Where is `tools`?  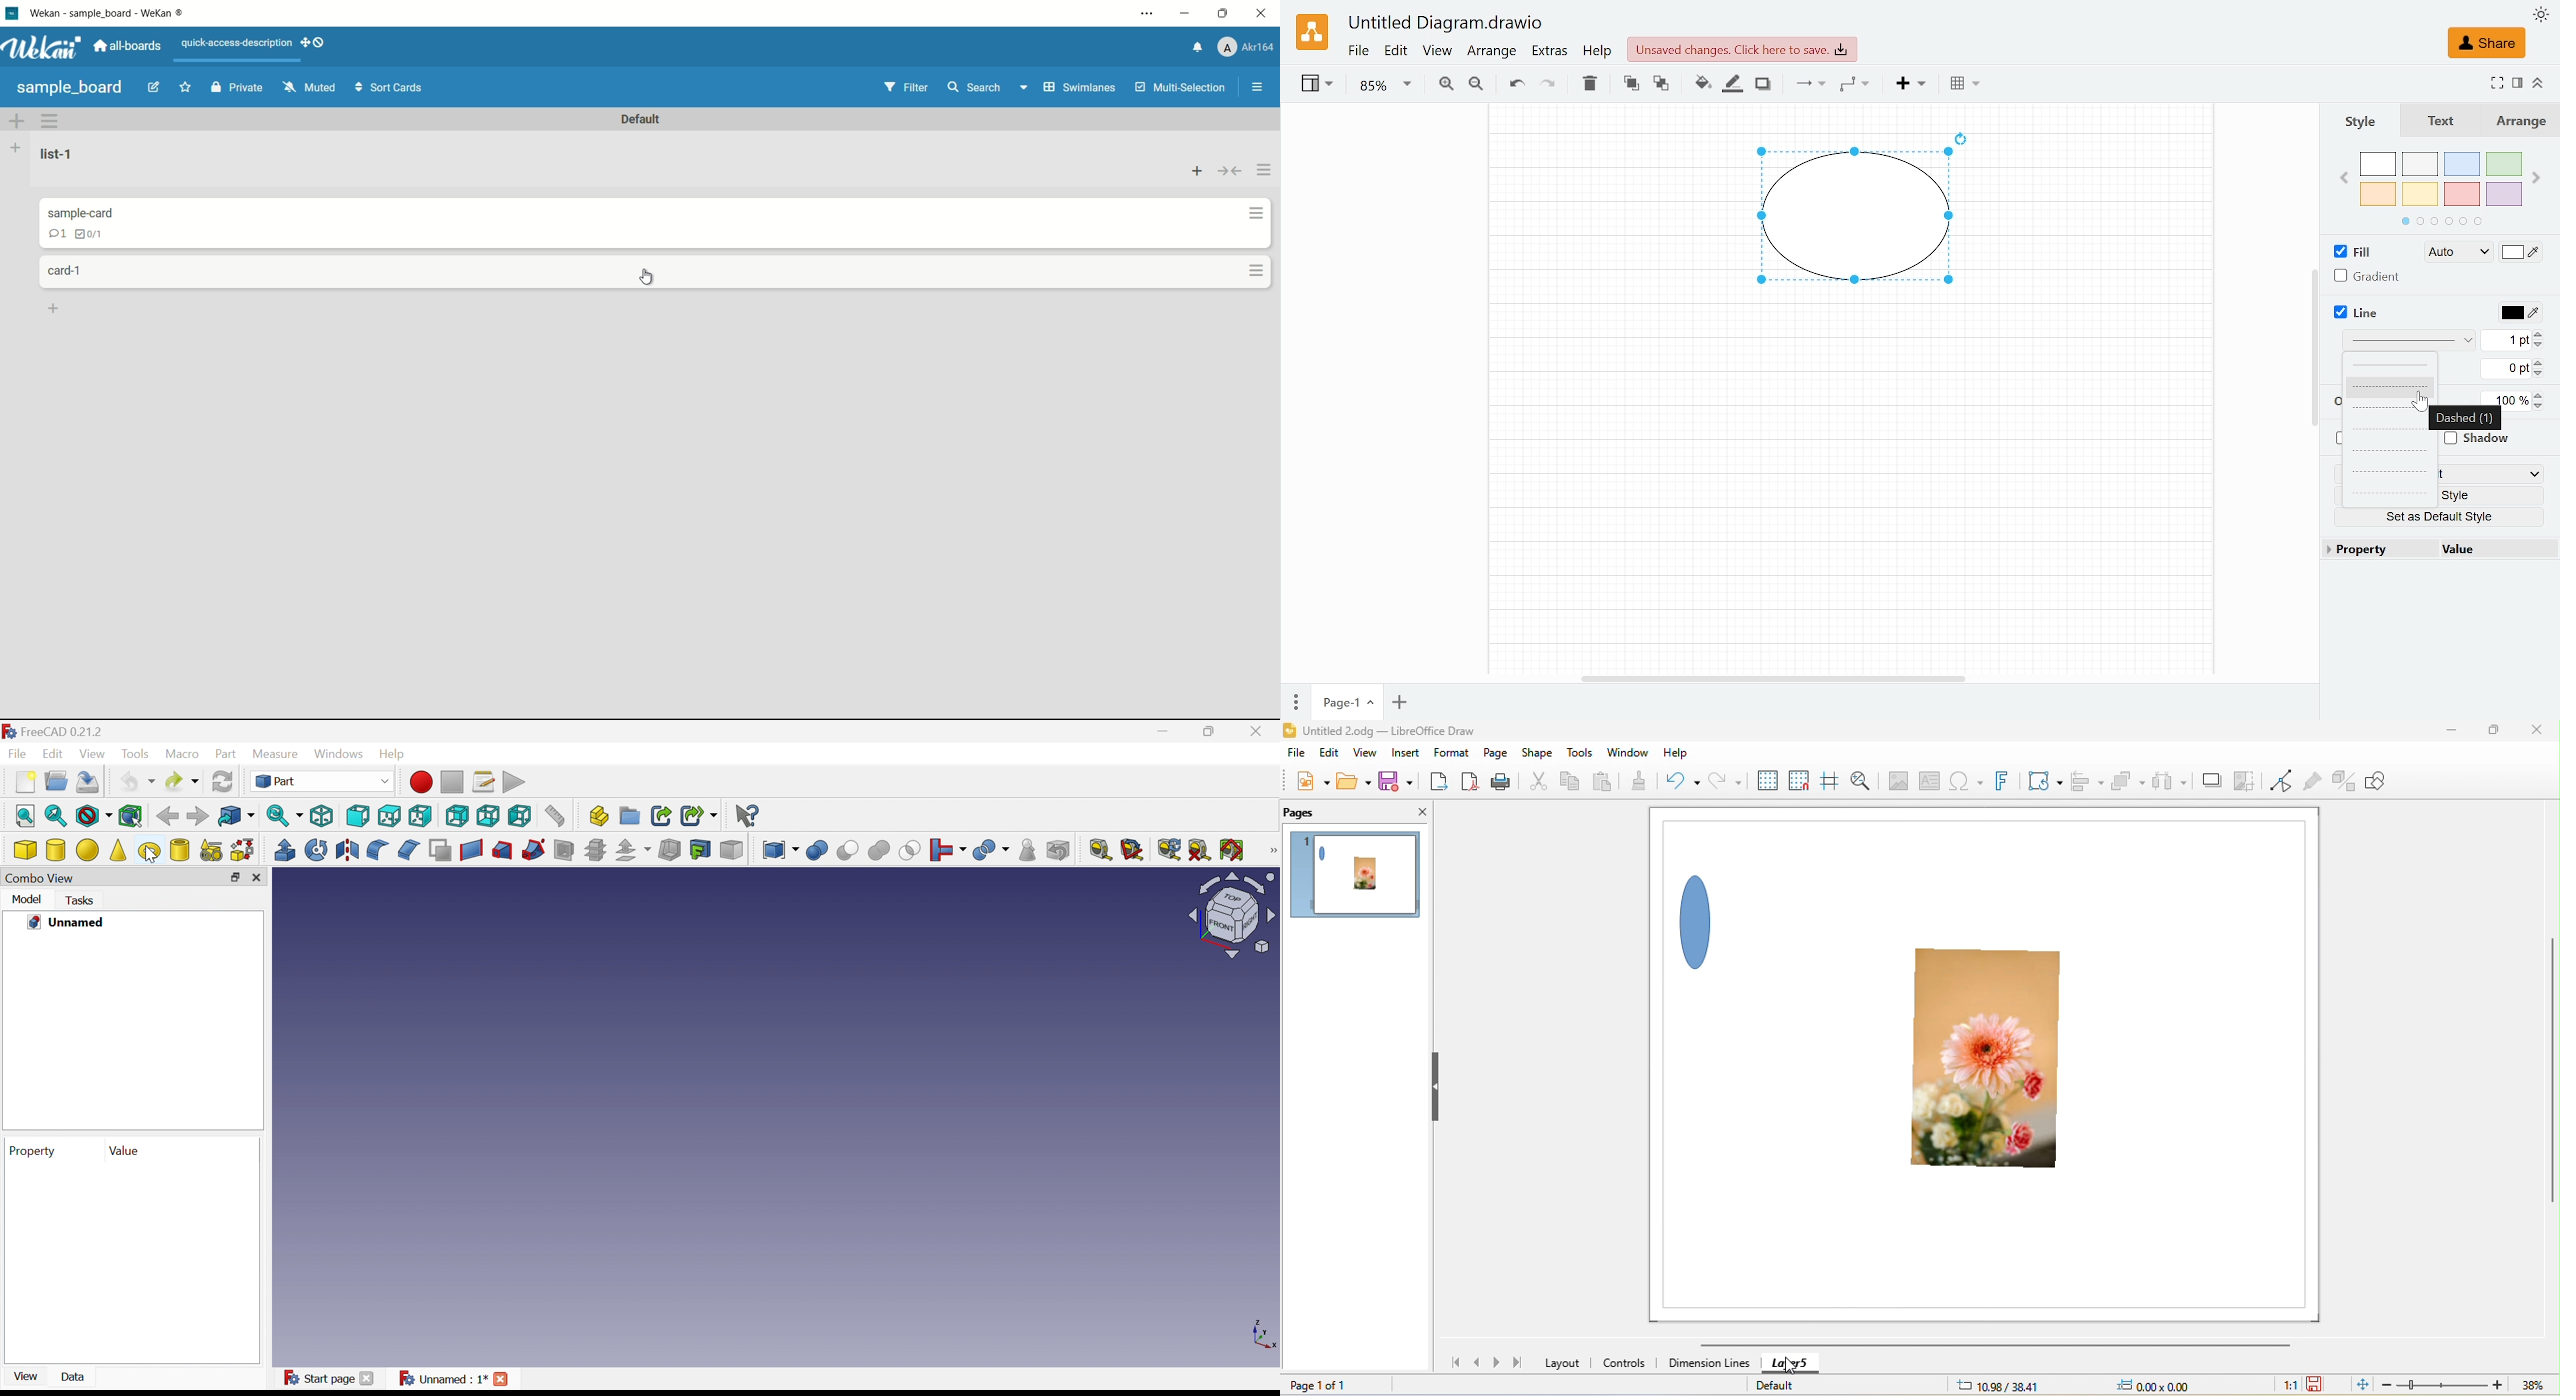
tools is located at coordinates (1581, 755).